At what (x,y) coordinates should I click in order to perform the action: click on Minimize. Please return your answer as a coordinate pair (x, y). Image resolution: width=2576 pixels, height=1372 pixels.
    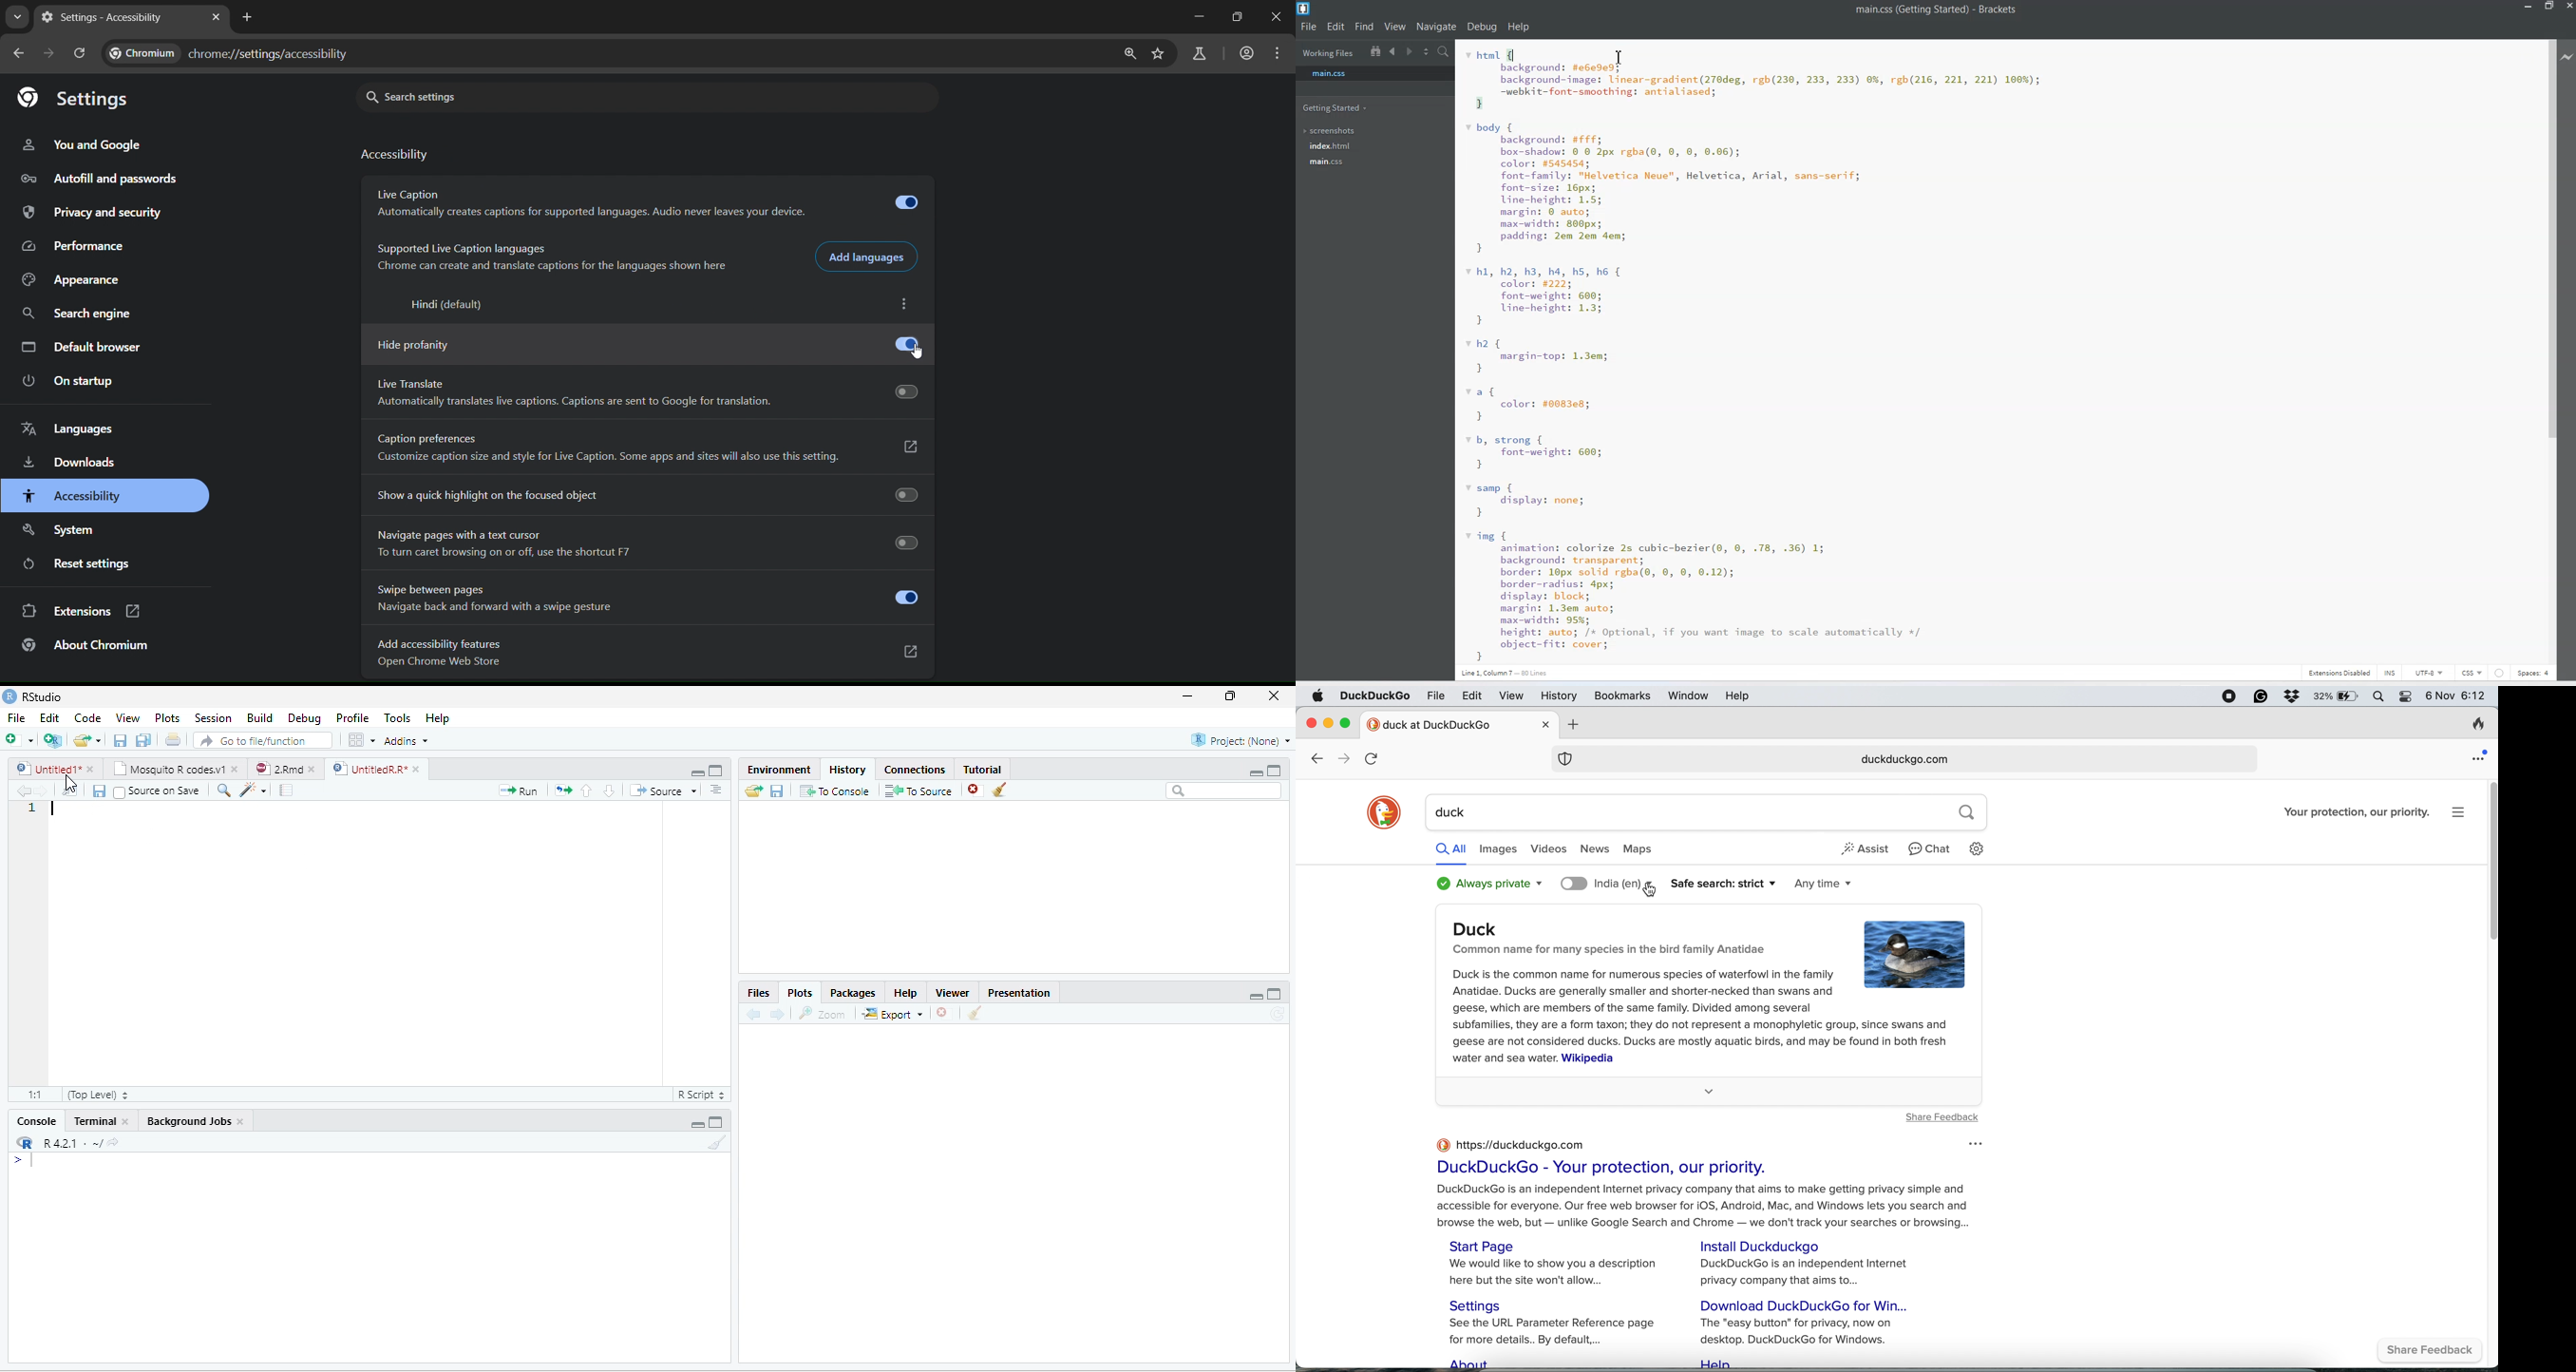
    Looking at the image, I should click on (1256, 996).